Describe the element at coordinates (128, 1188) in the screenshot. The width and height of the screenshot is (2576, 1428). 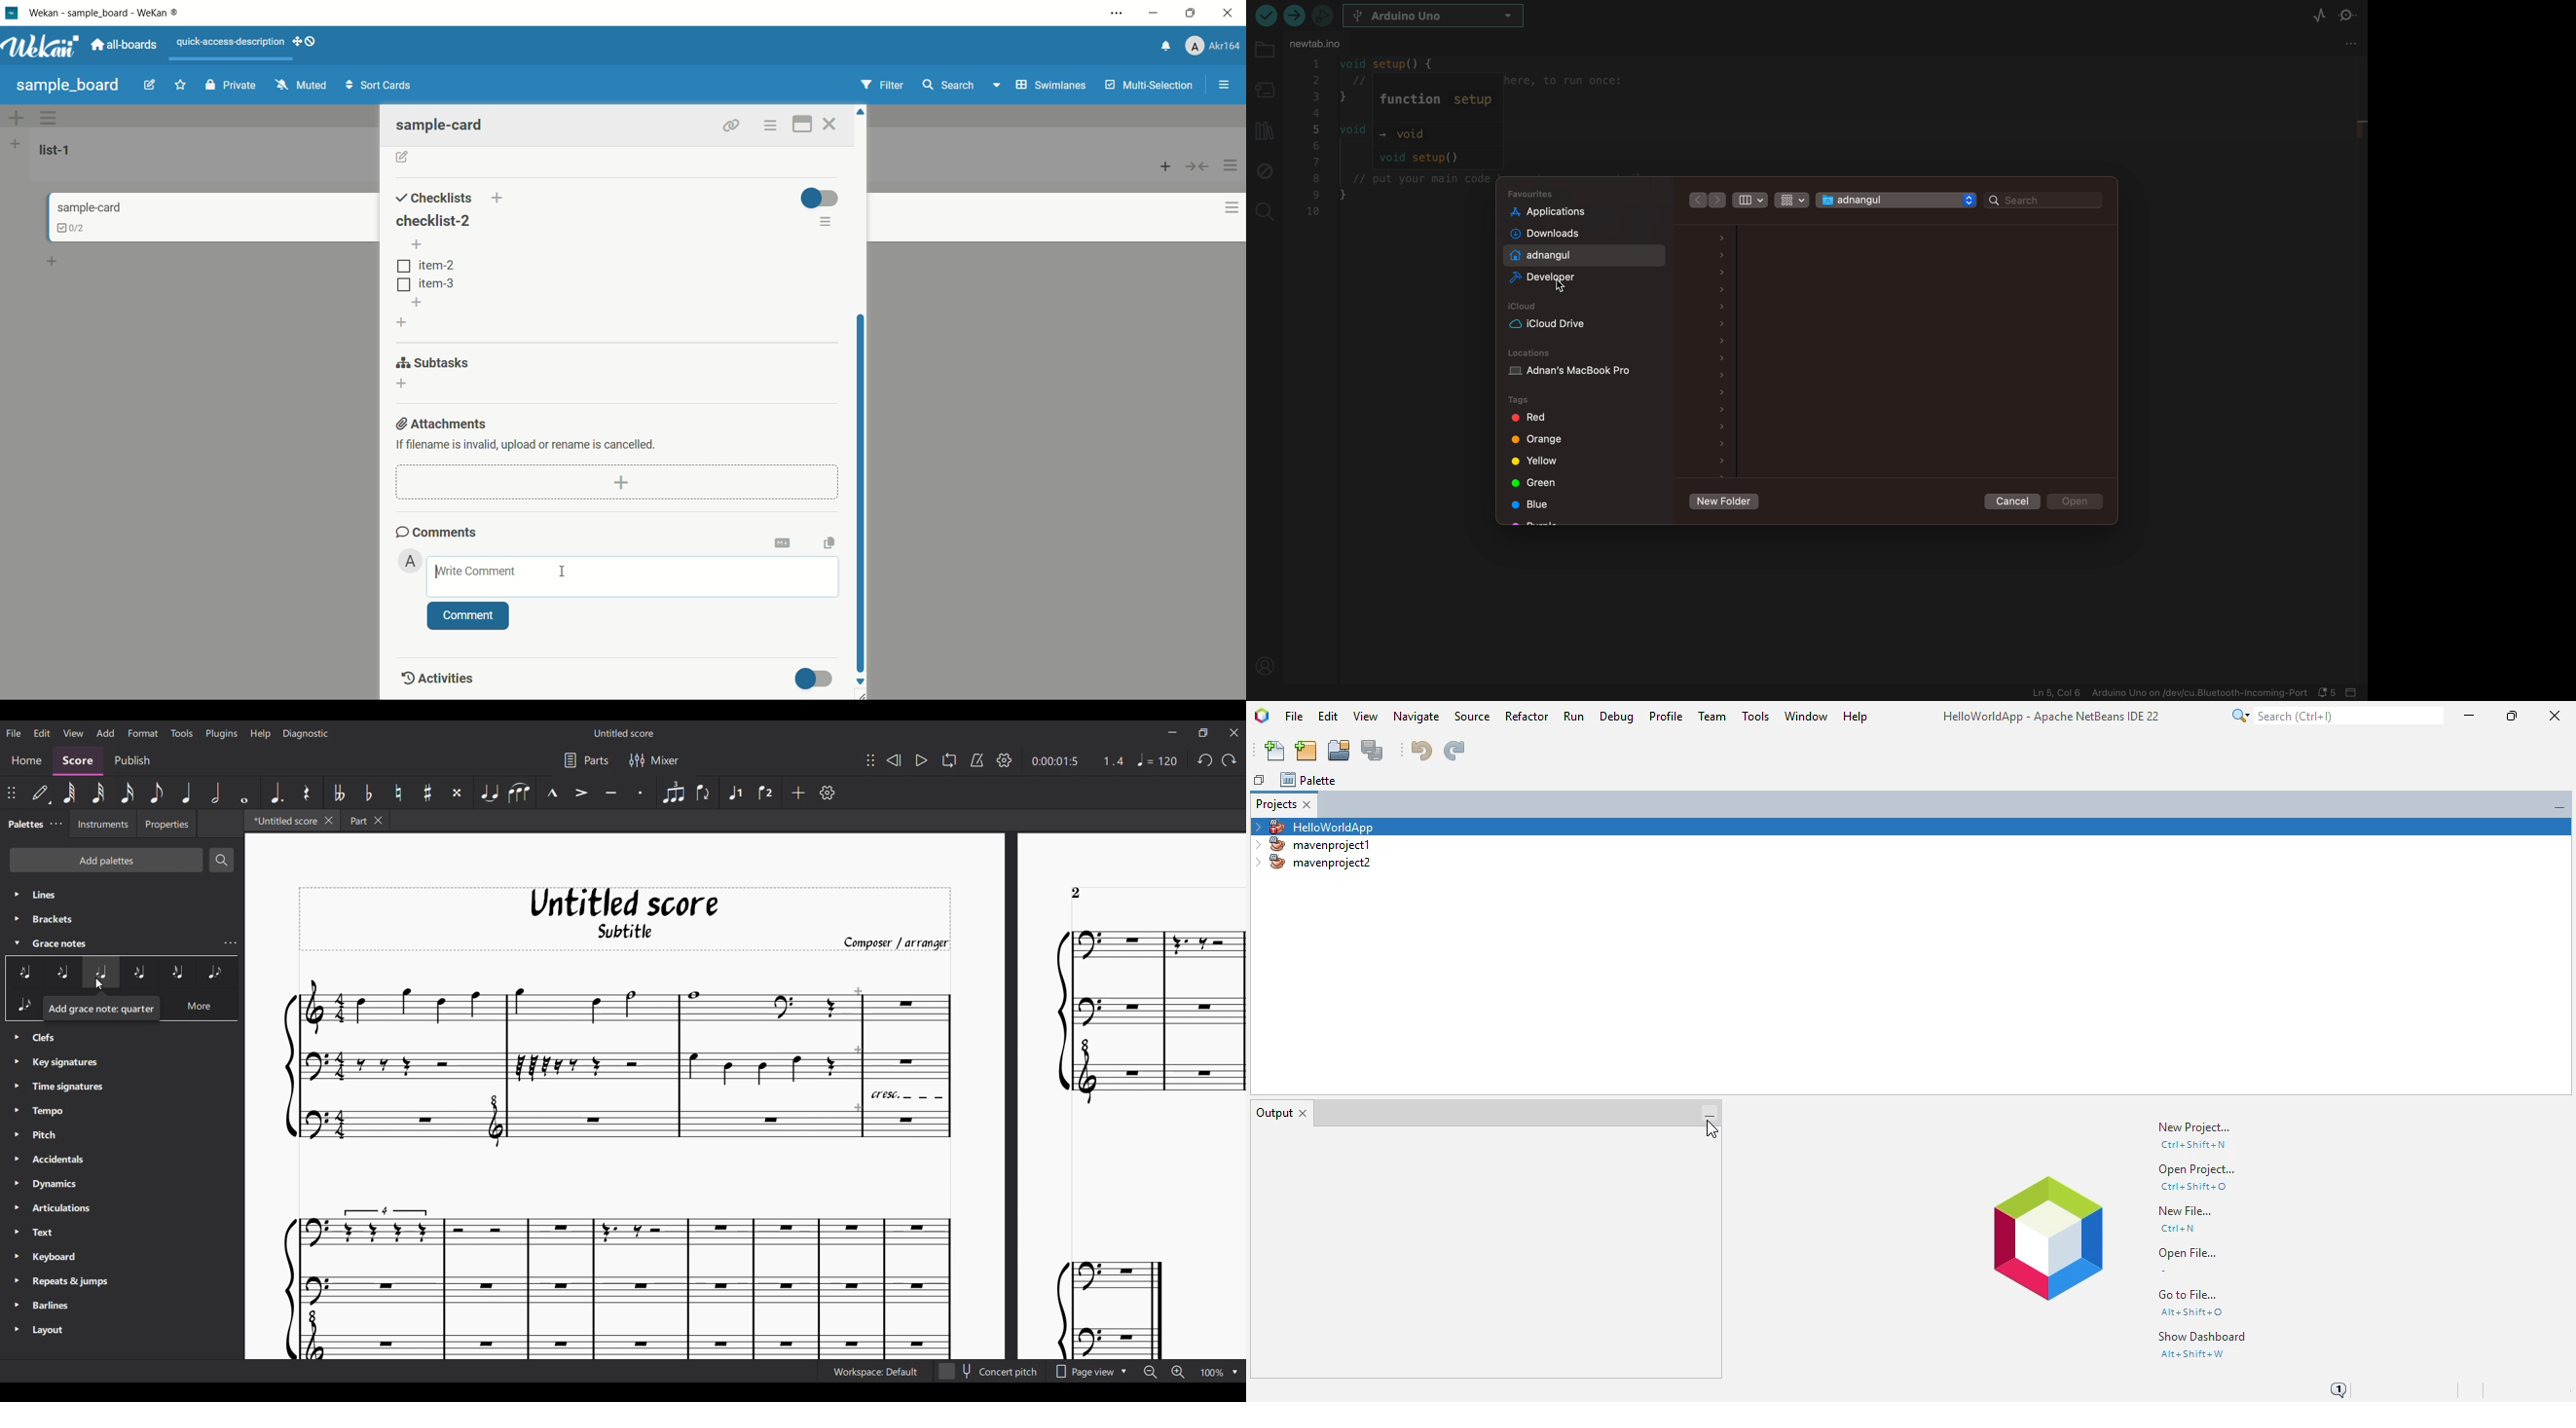
I see `Palette list` at that location.